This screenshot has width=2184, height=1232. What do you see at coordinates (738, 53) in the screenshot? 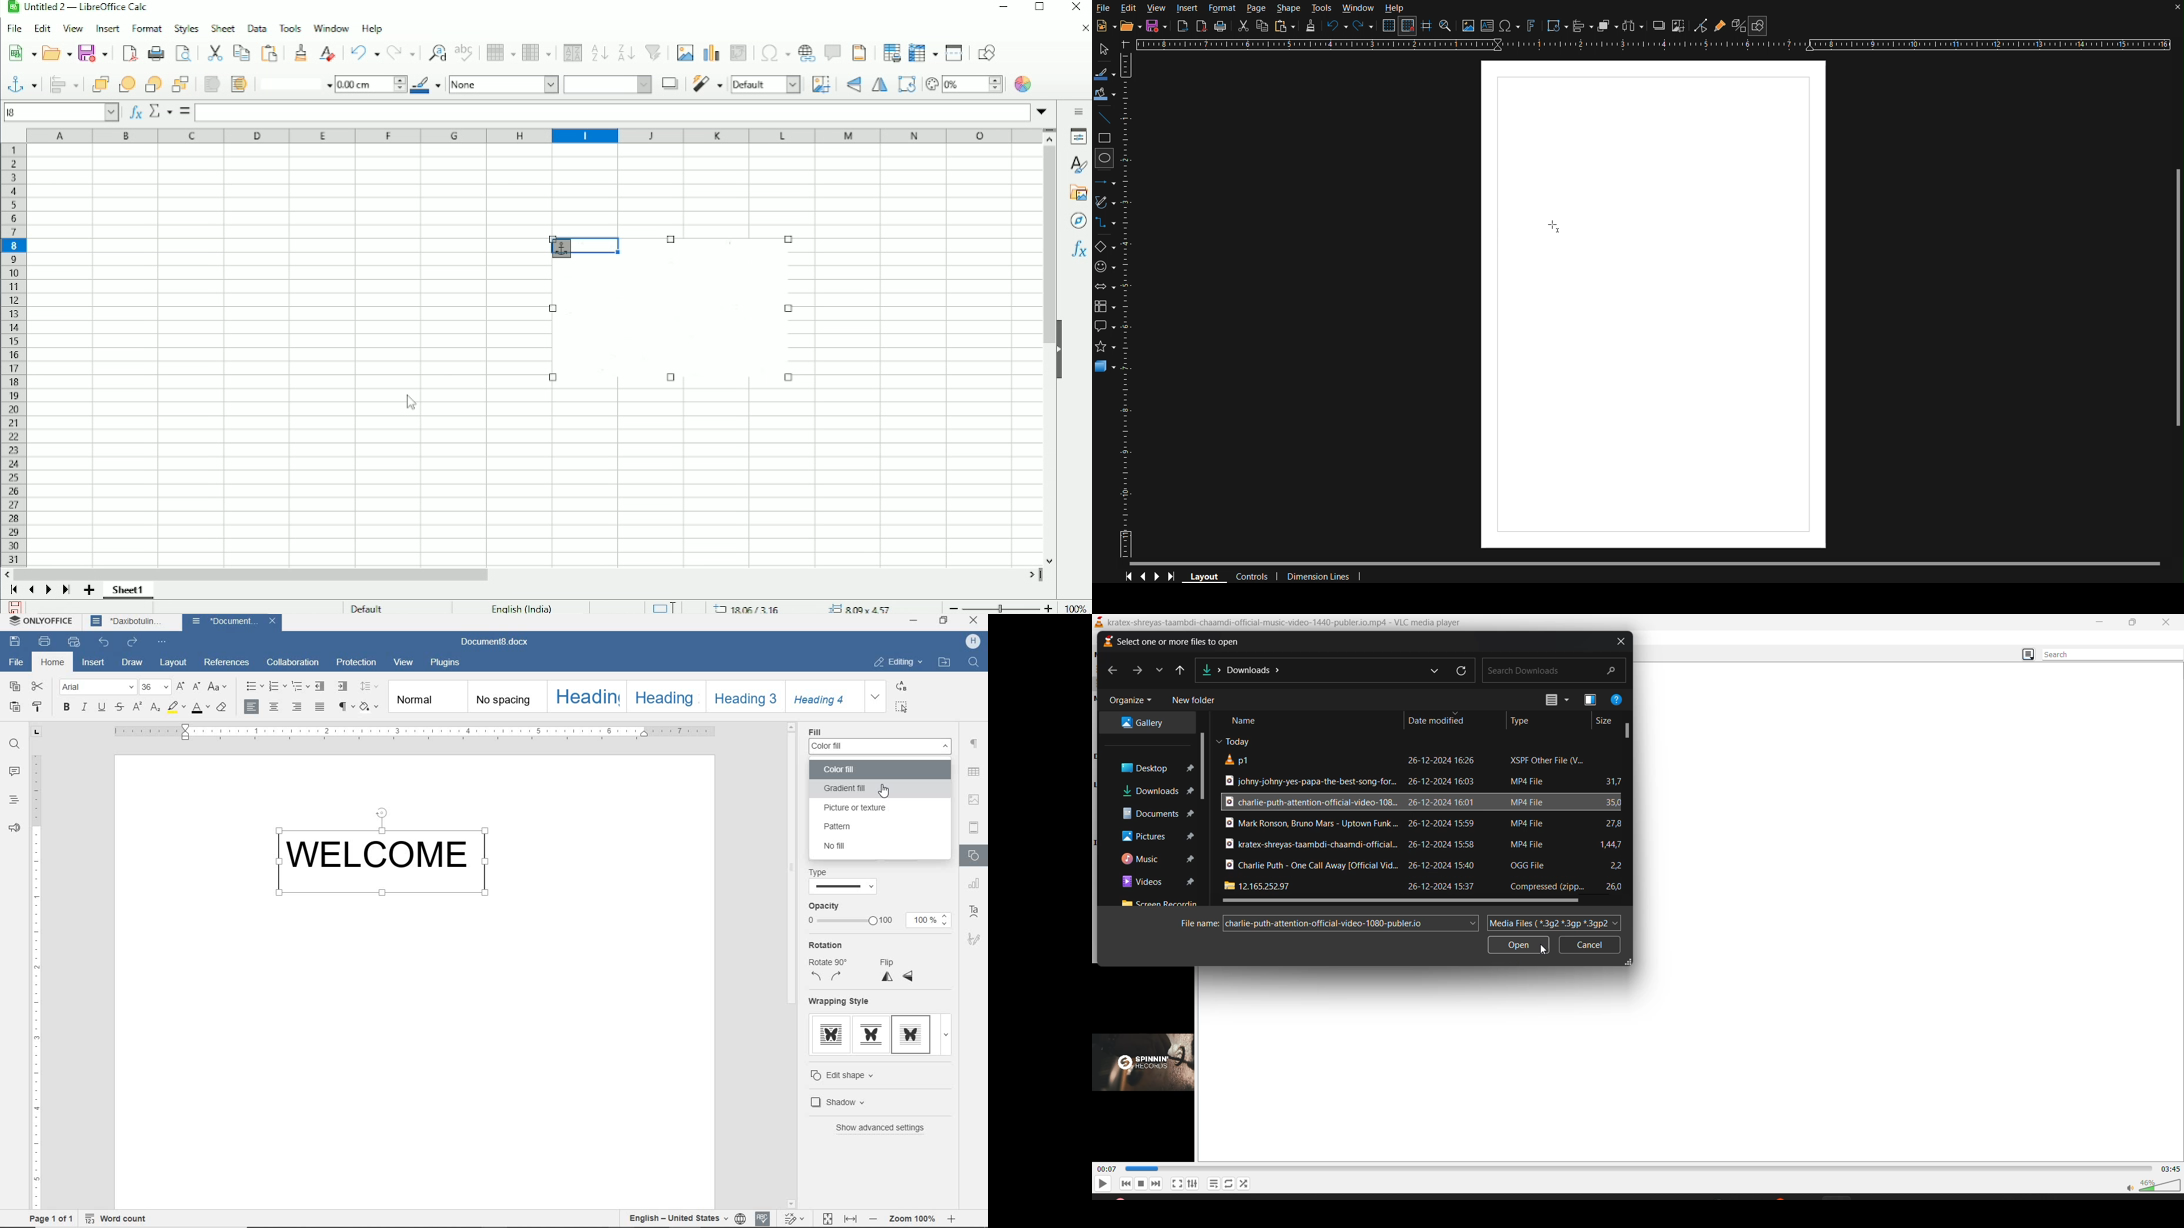
I see `Insert or edit pivot table` at bounding box center [738, 53].